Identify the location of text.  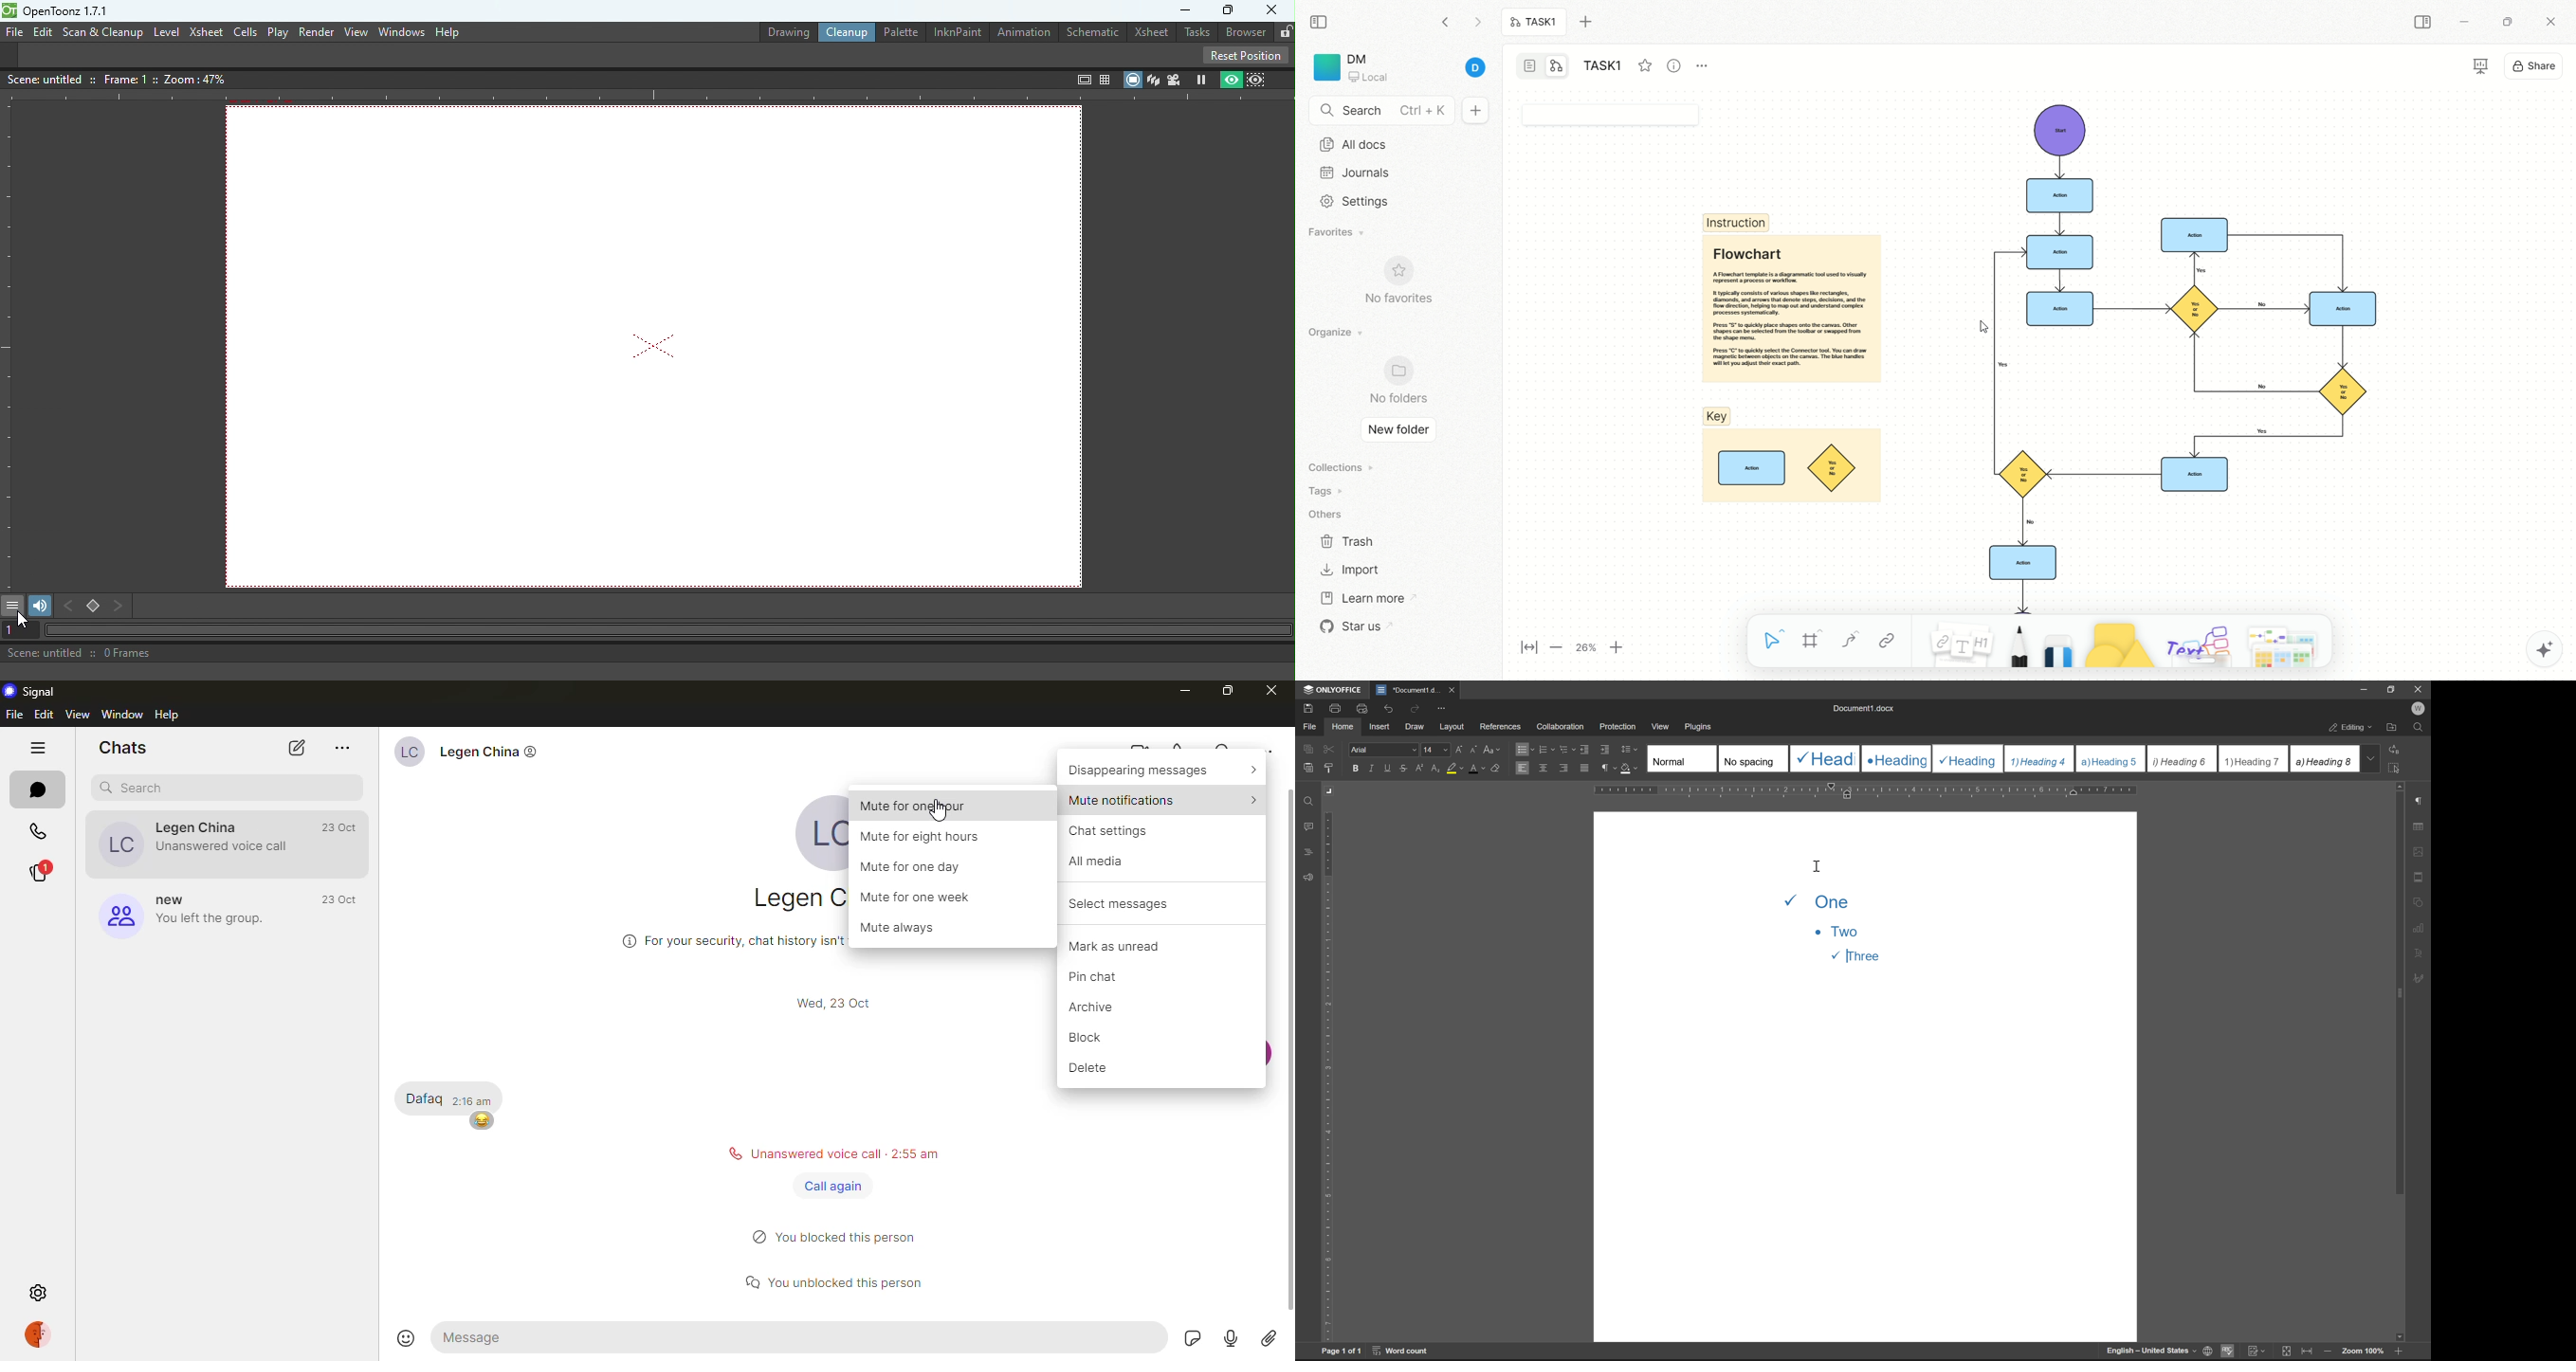
(2197, 643).